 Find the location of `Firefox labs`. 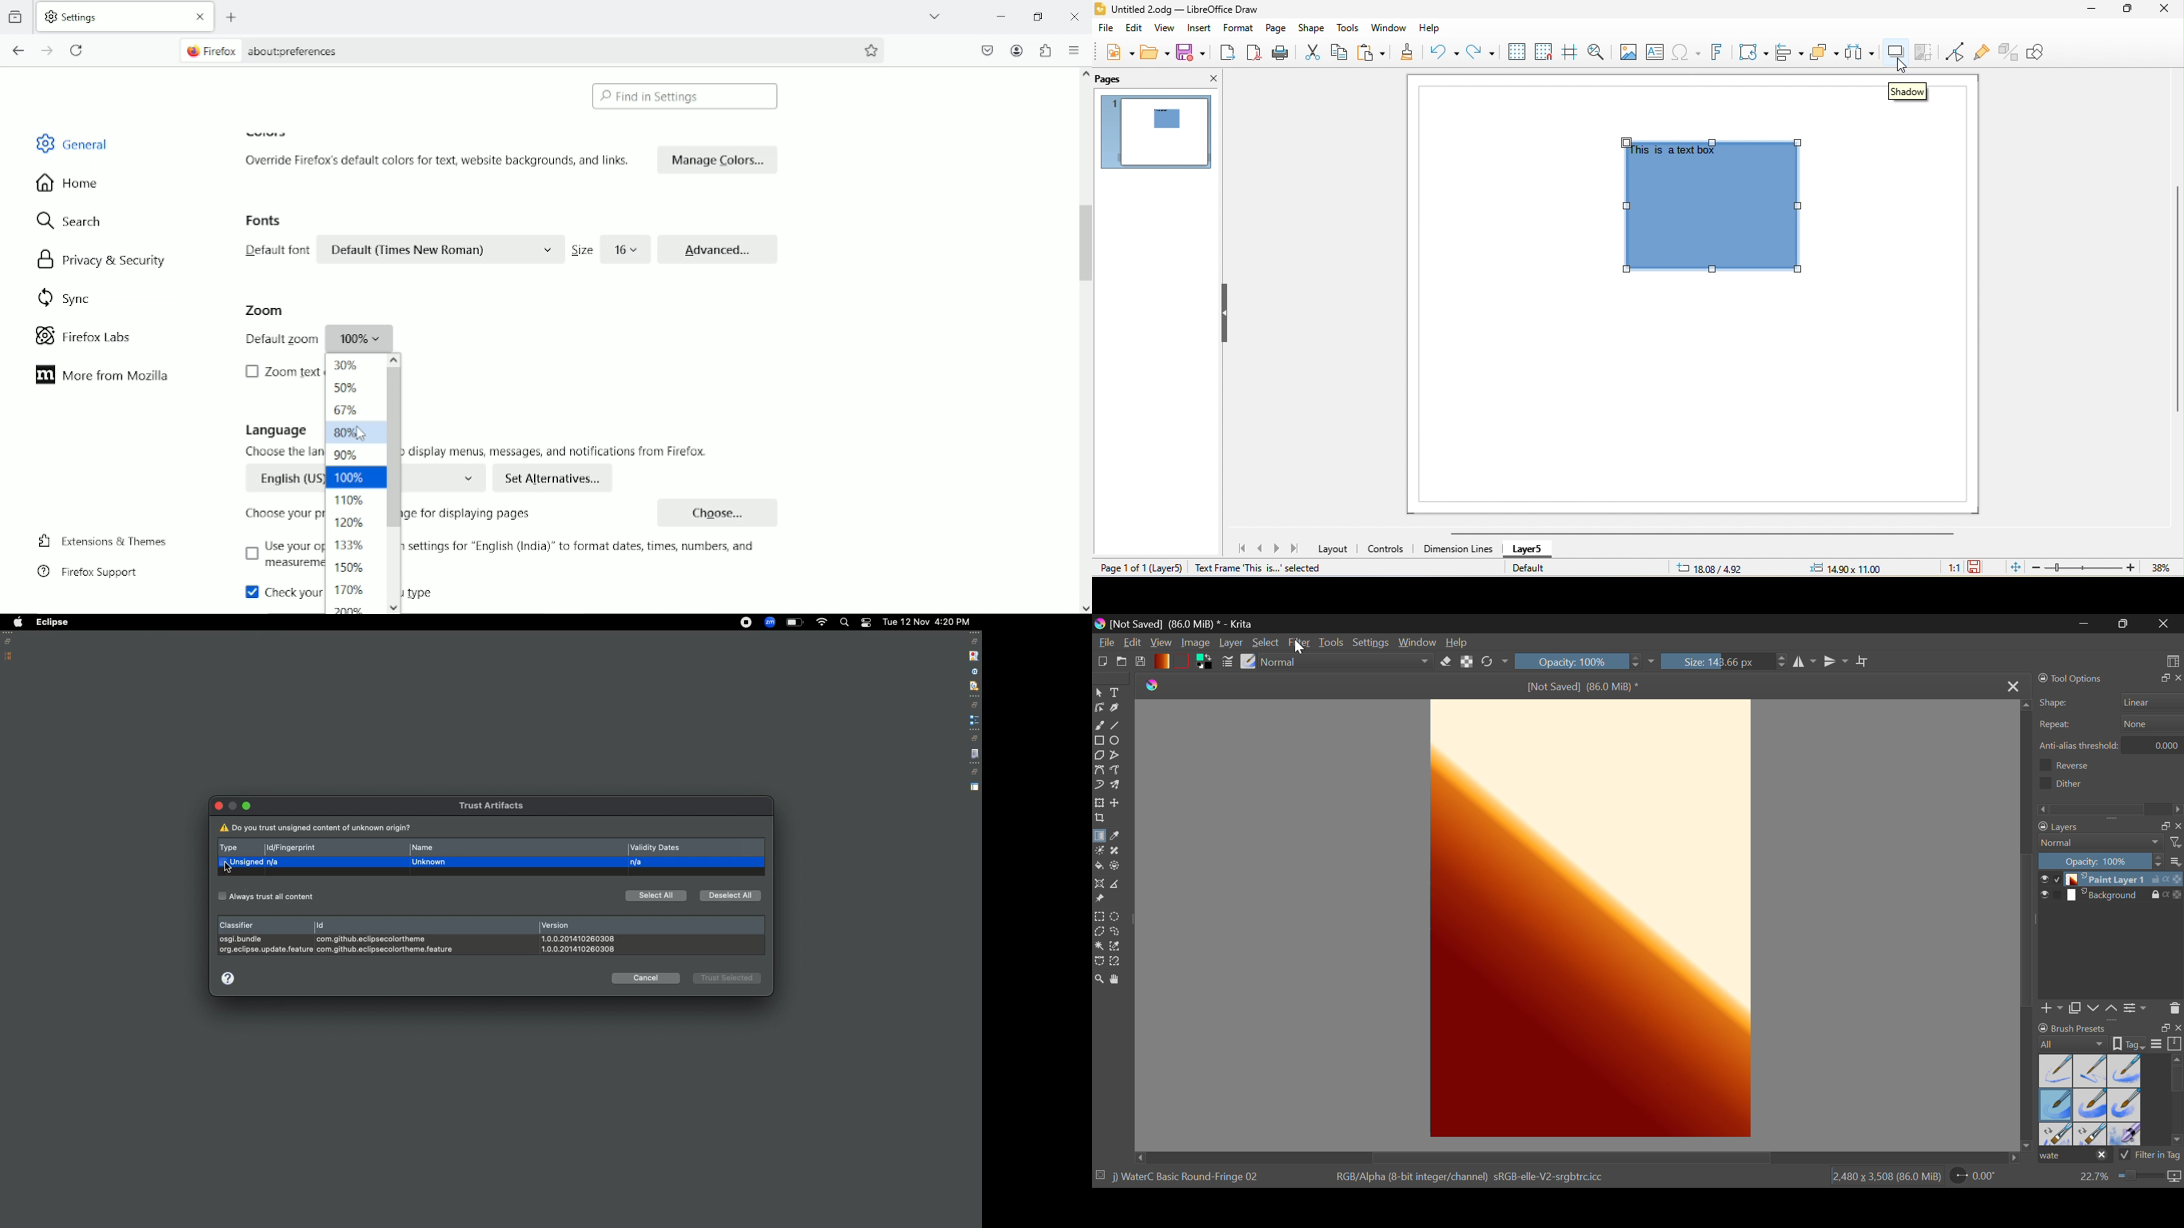

Firefox labs is located at coordinates (96, 337).